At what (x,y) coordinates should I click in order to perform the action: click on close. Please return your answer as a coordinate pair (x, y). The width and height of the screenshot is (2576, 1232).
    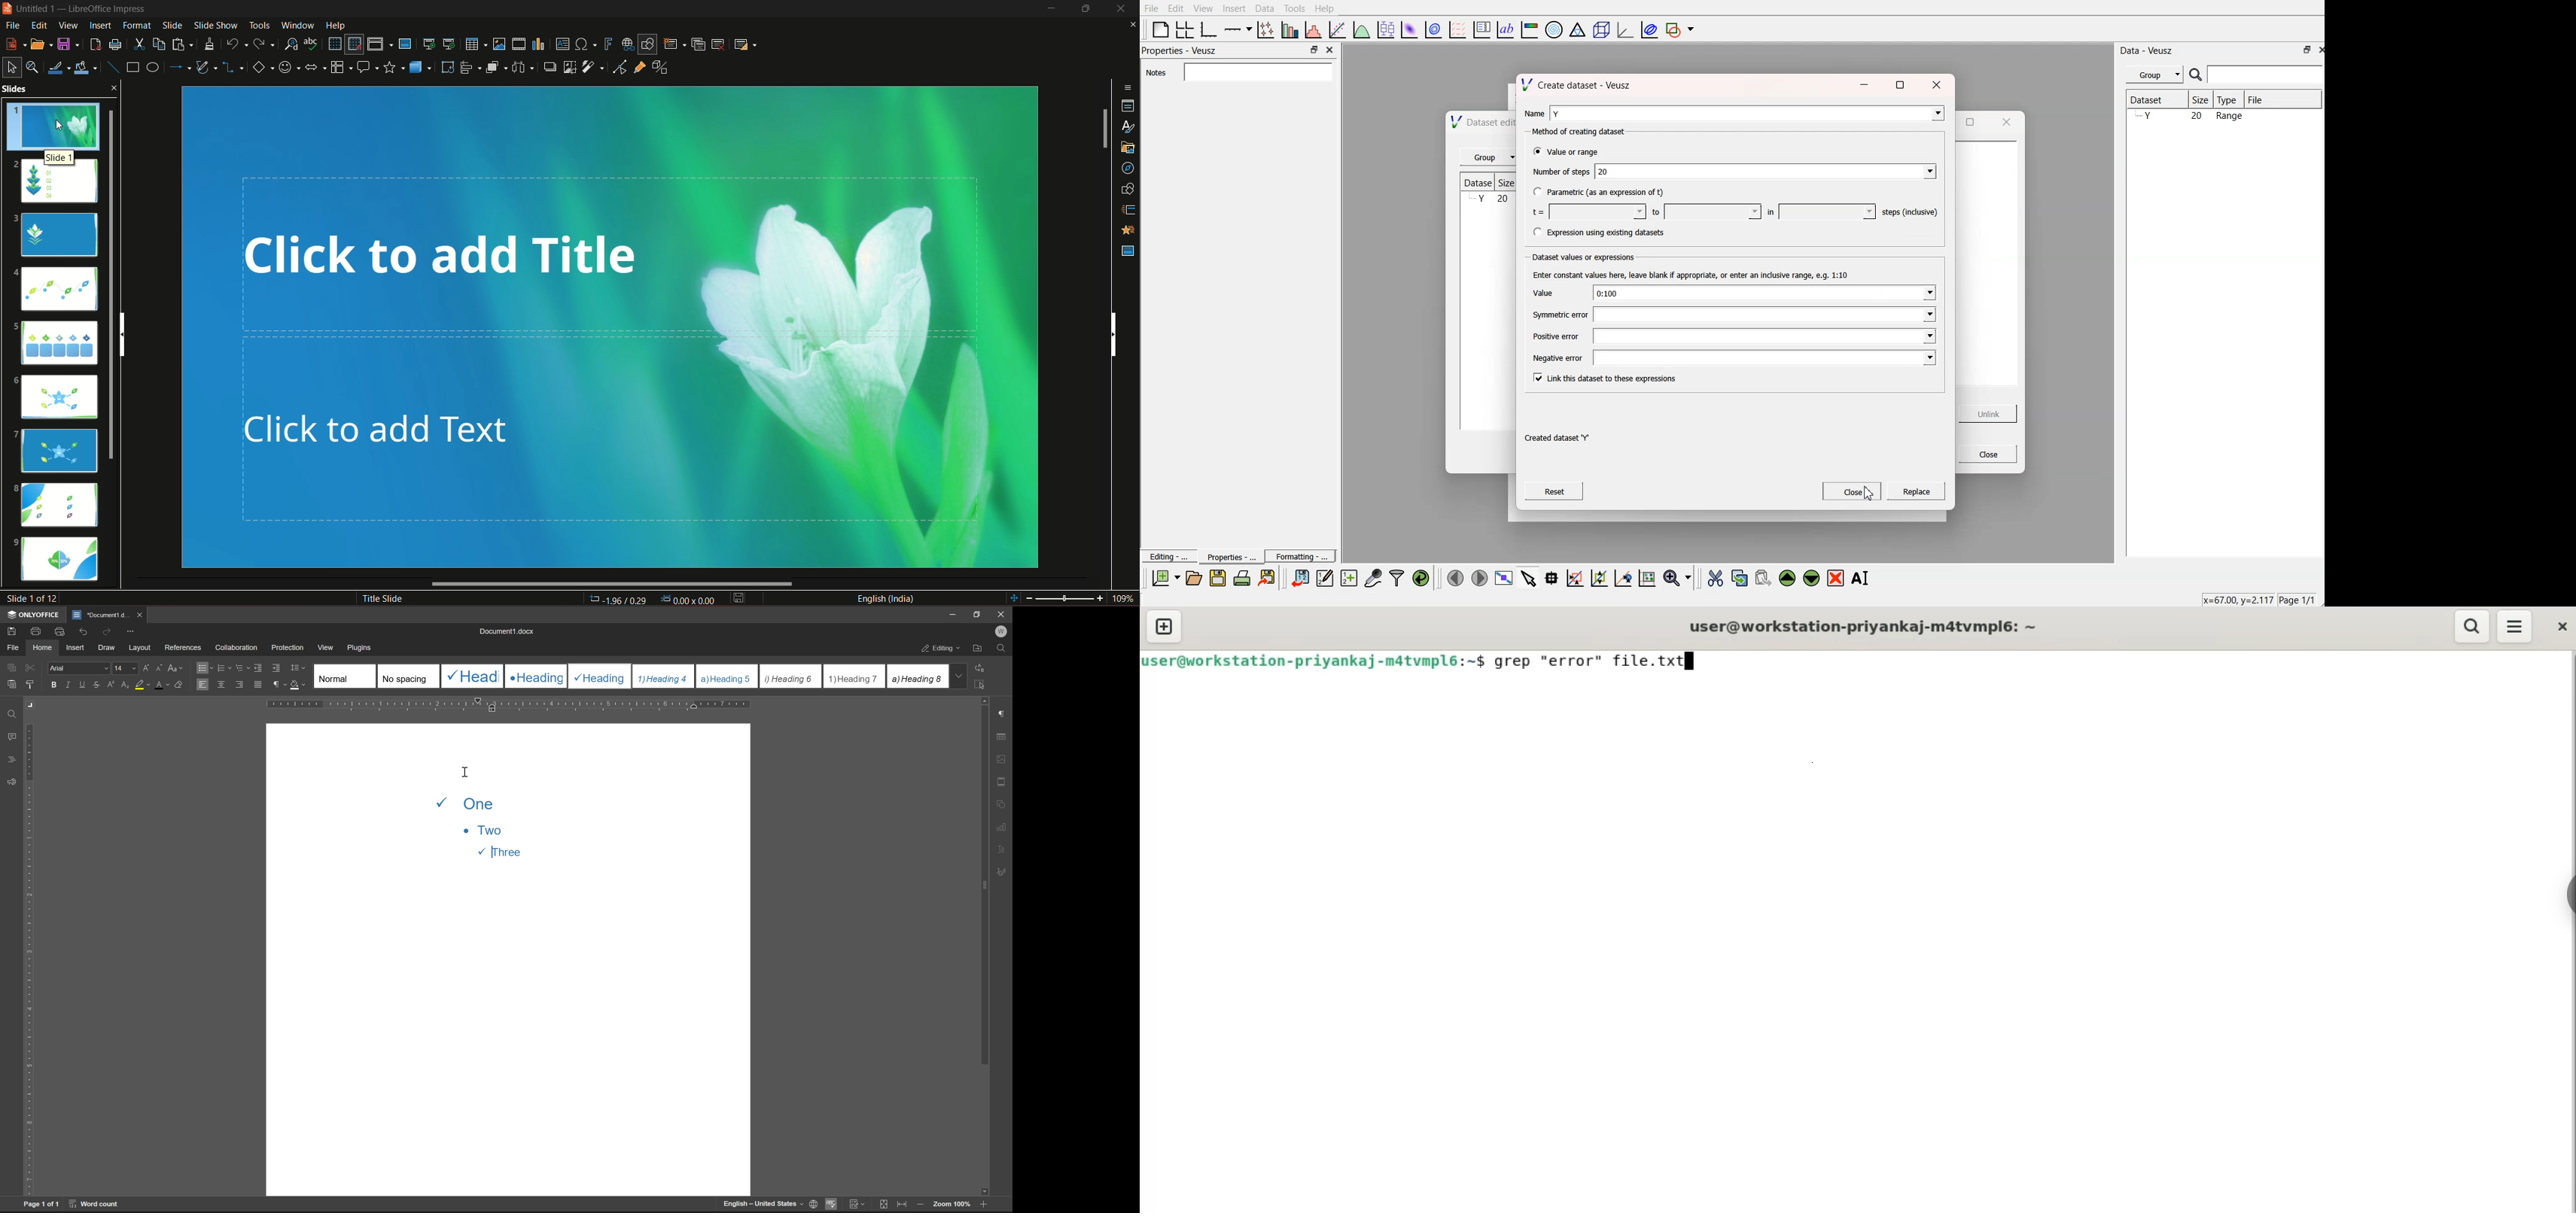
    Looking at the image, I should click on (139, 614).